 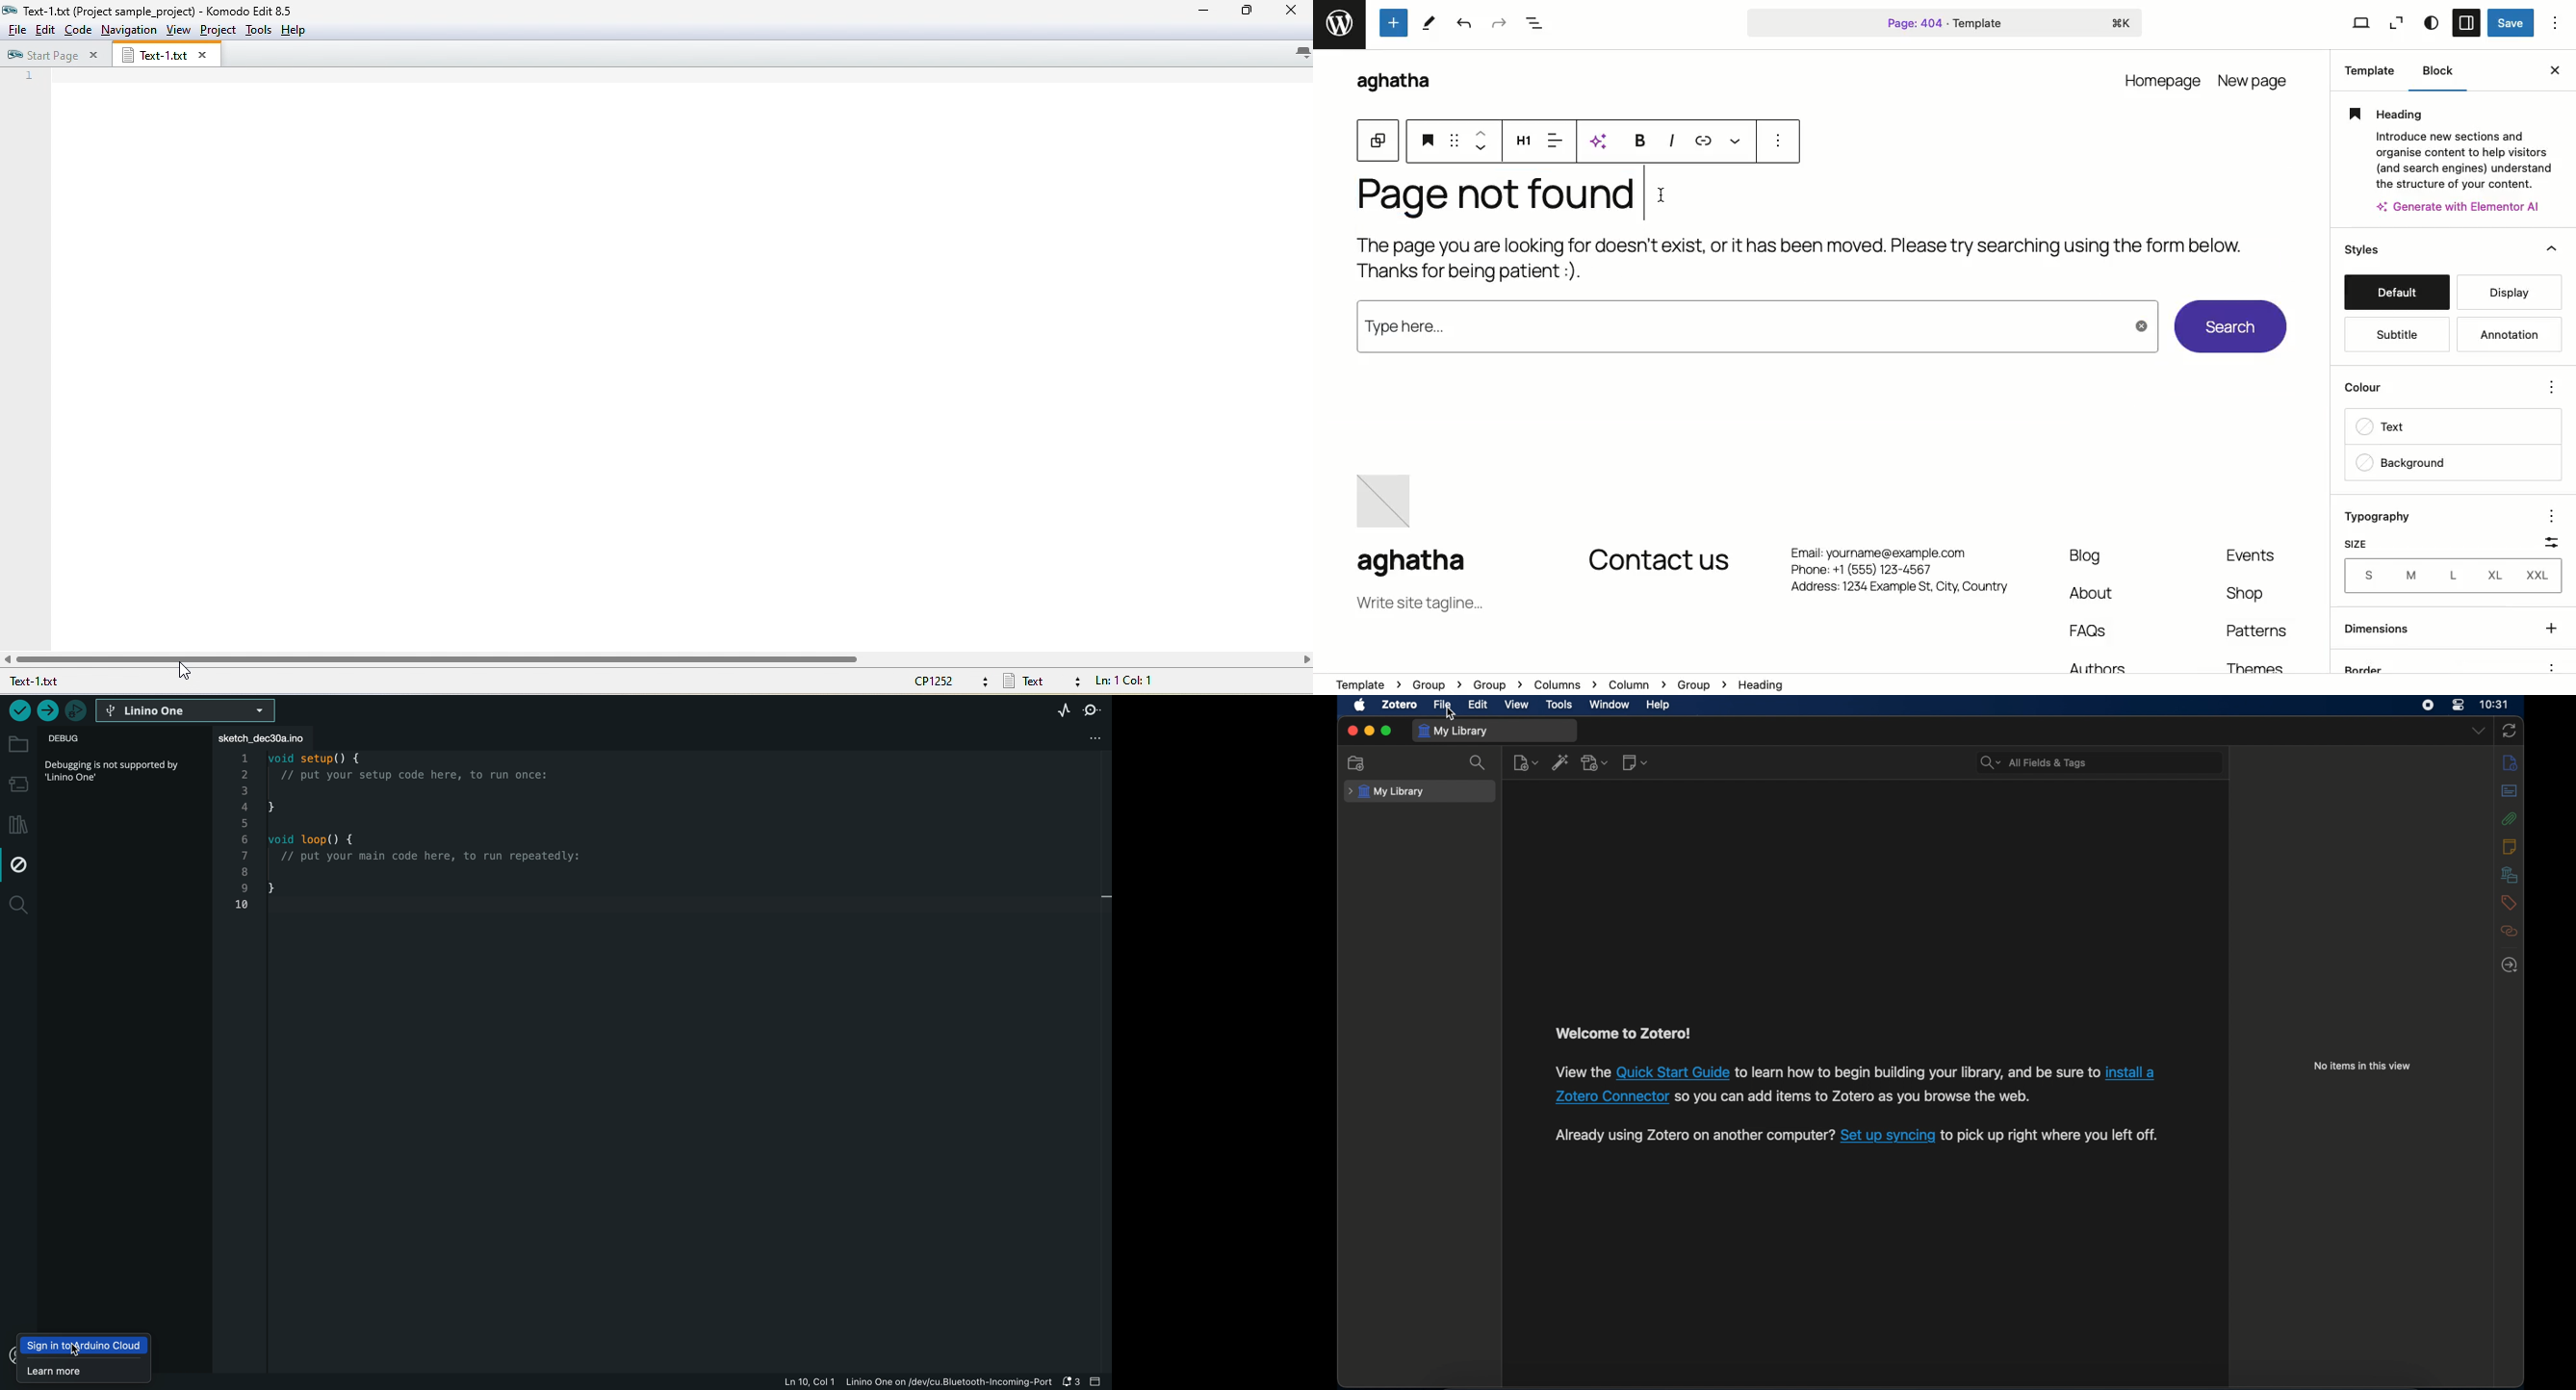 I want to click on , so click(x=1673, y=1072).